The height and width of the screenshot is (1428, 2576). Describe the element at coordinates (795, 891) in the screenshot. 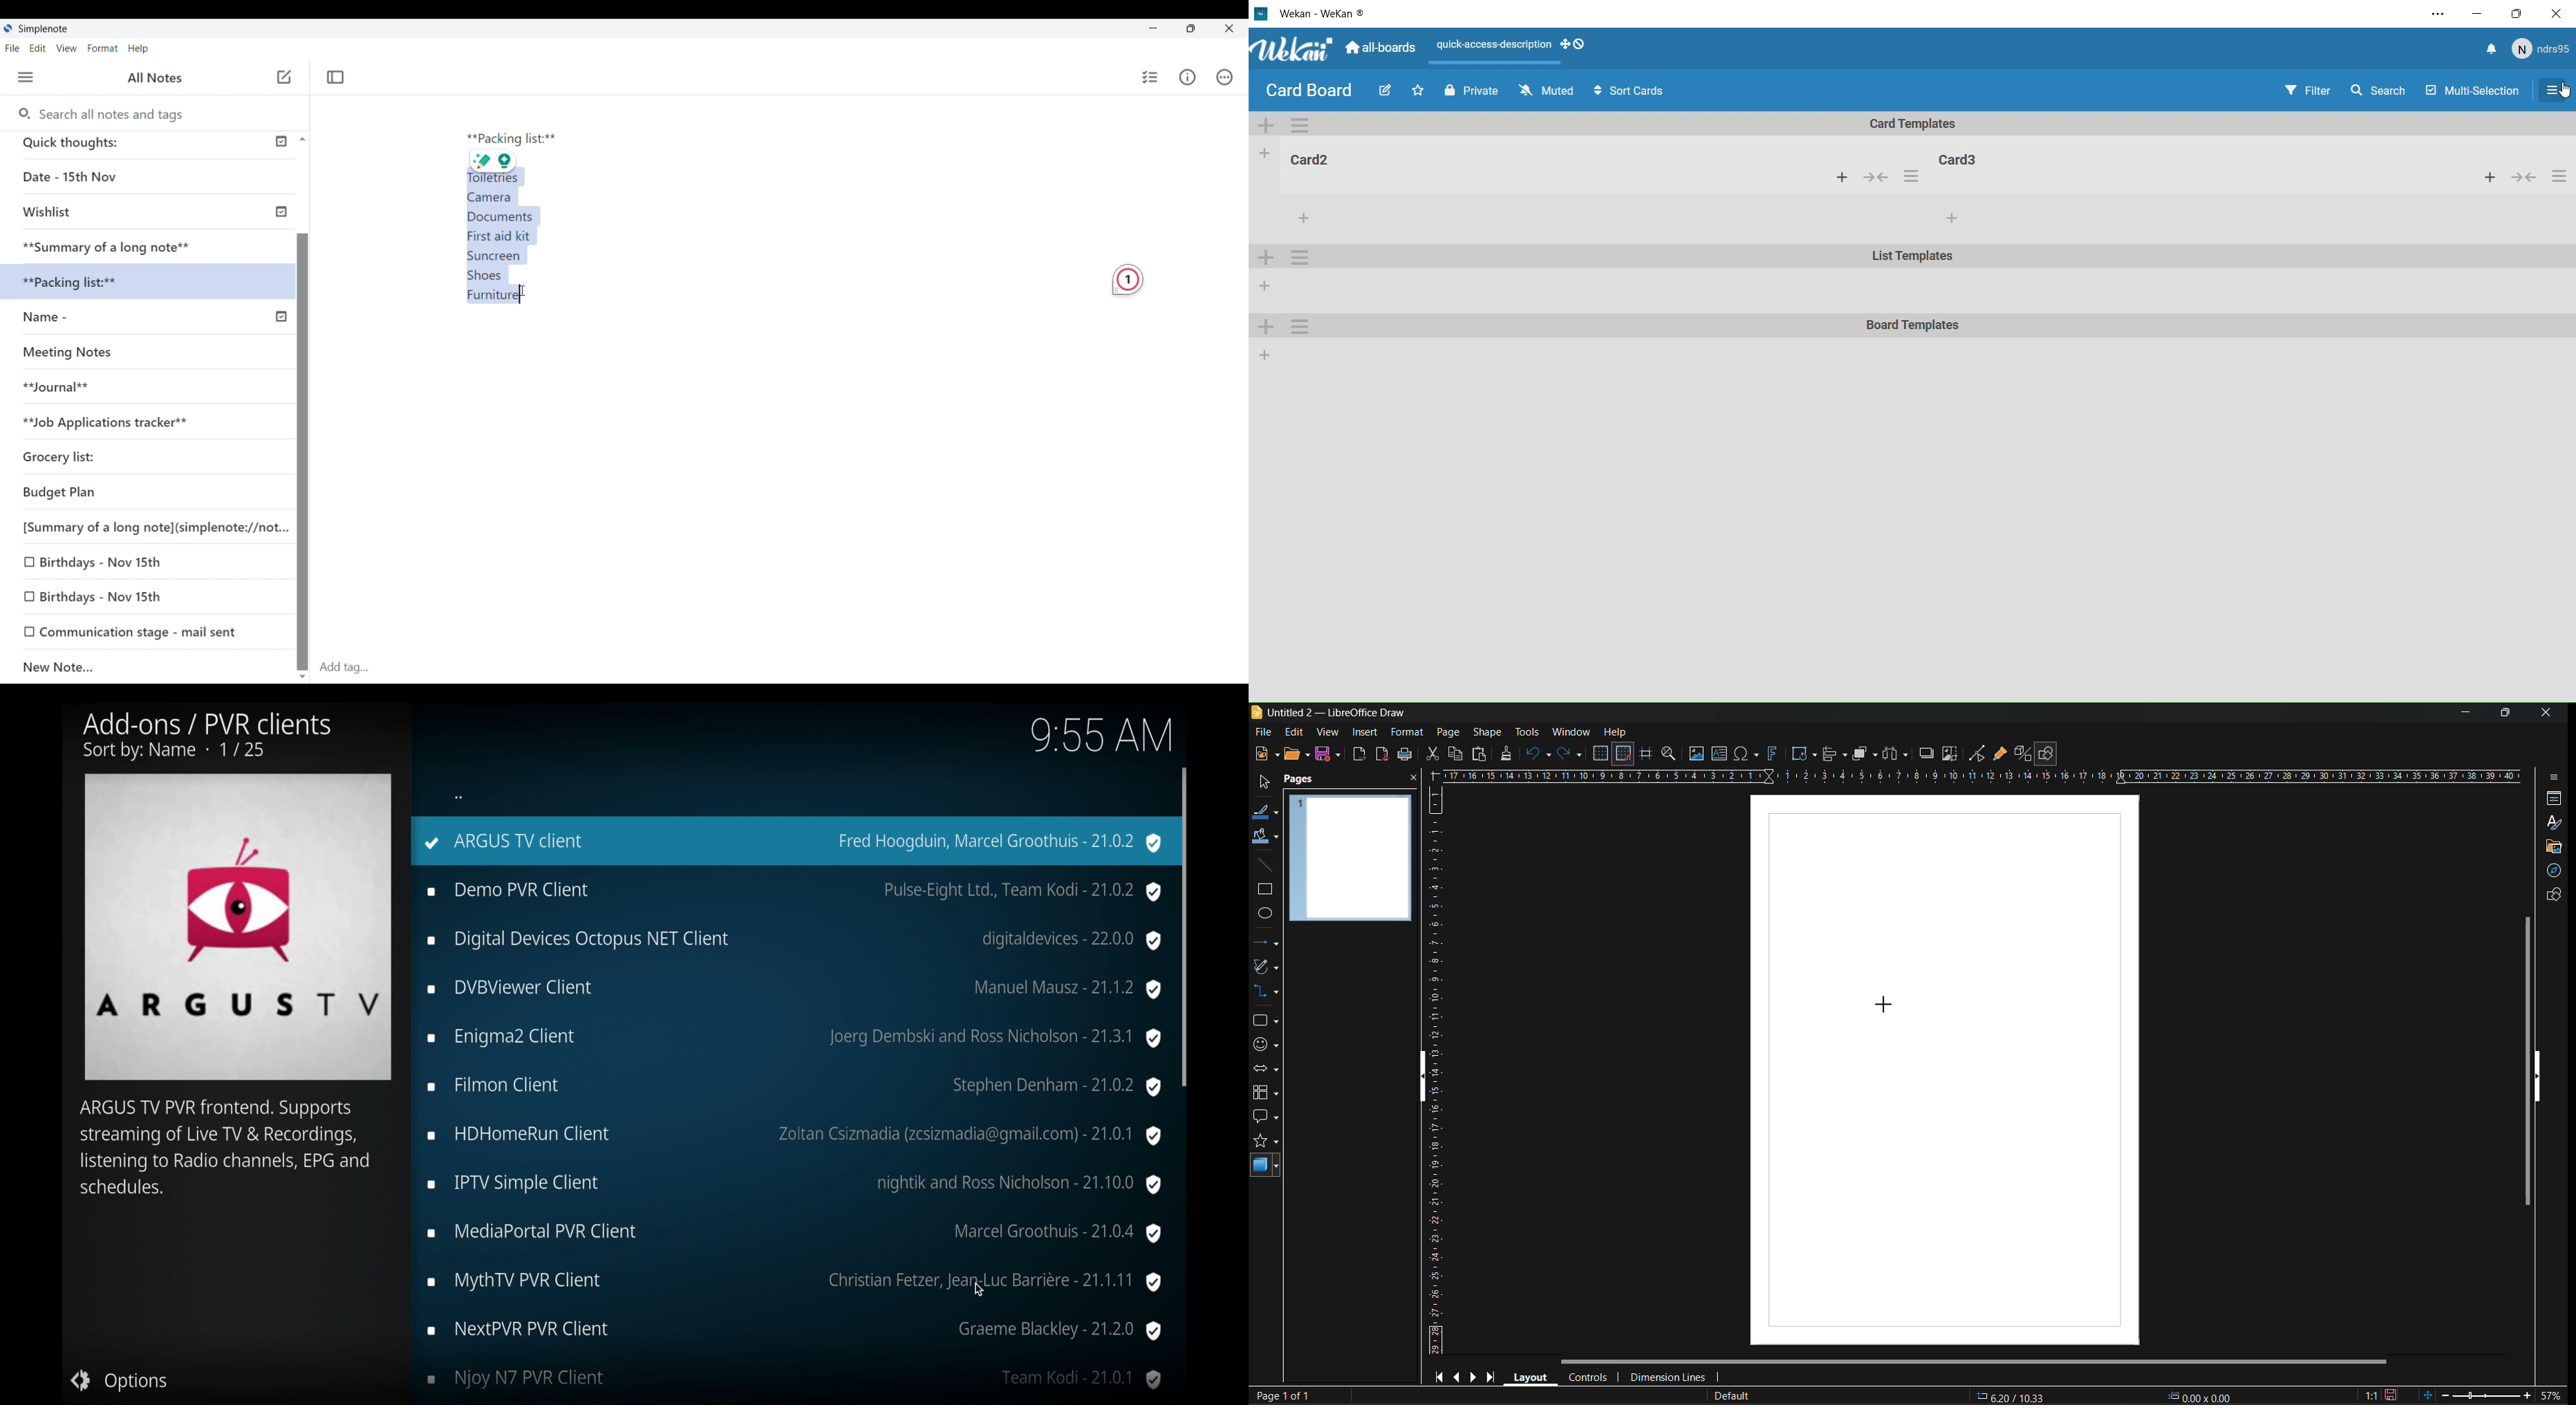

I see `demo pvr client` at that location.